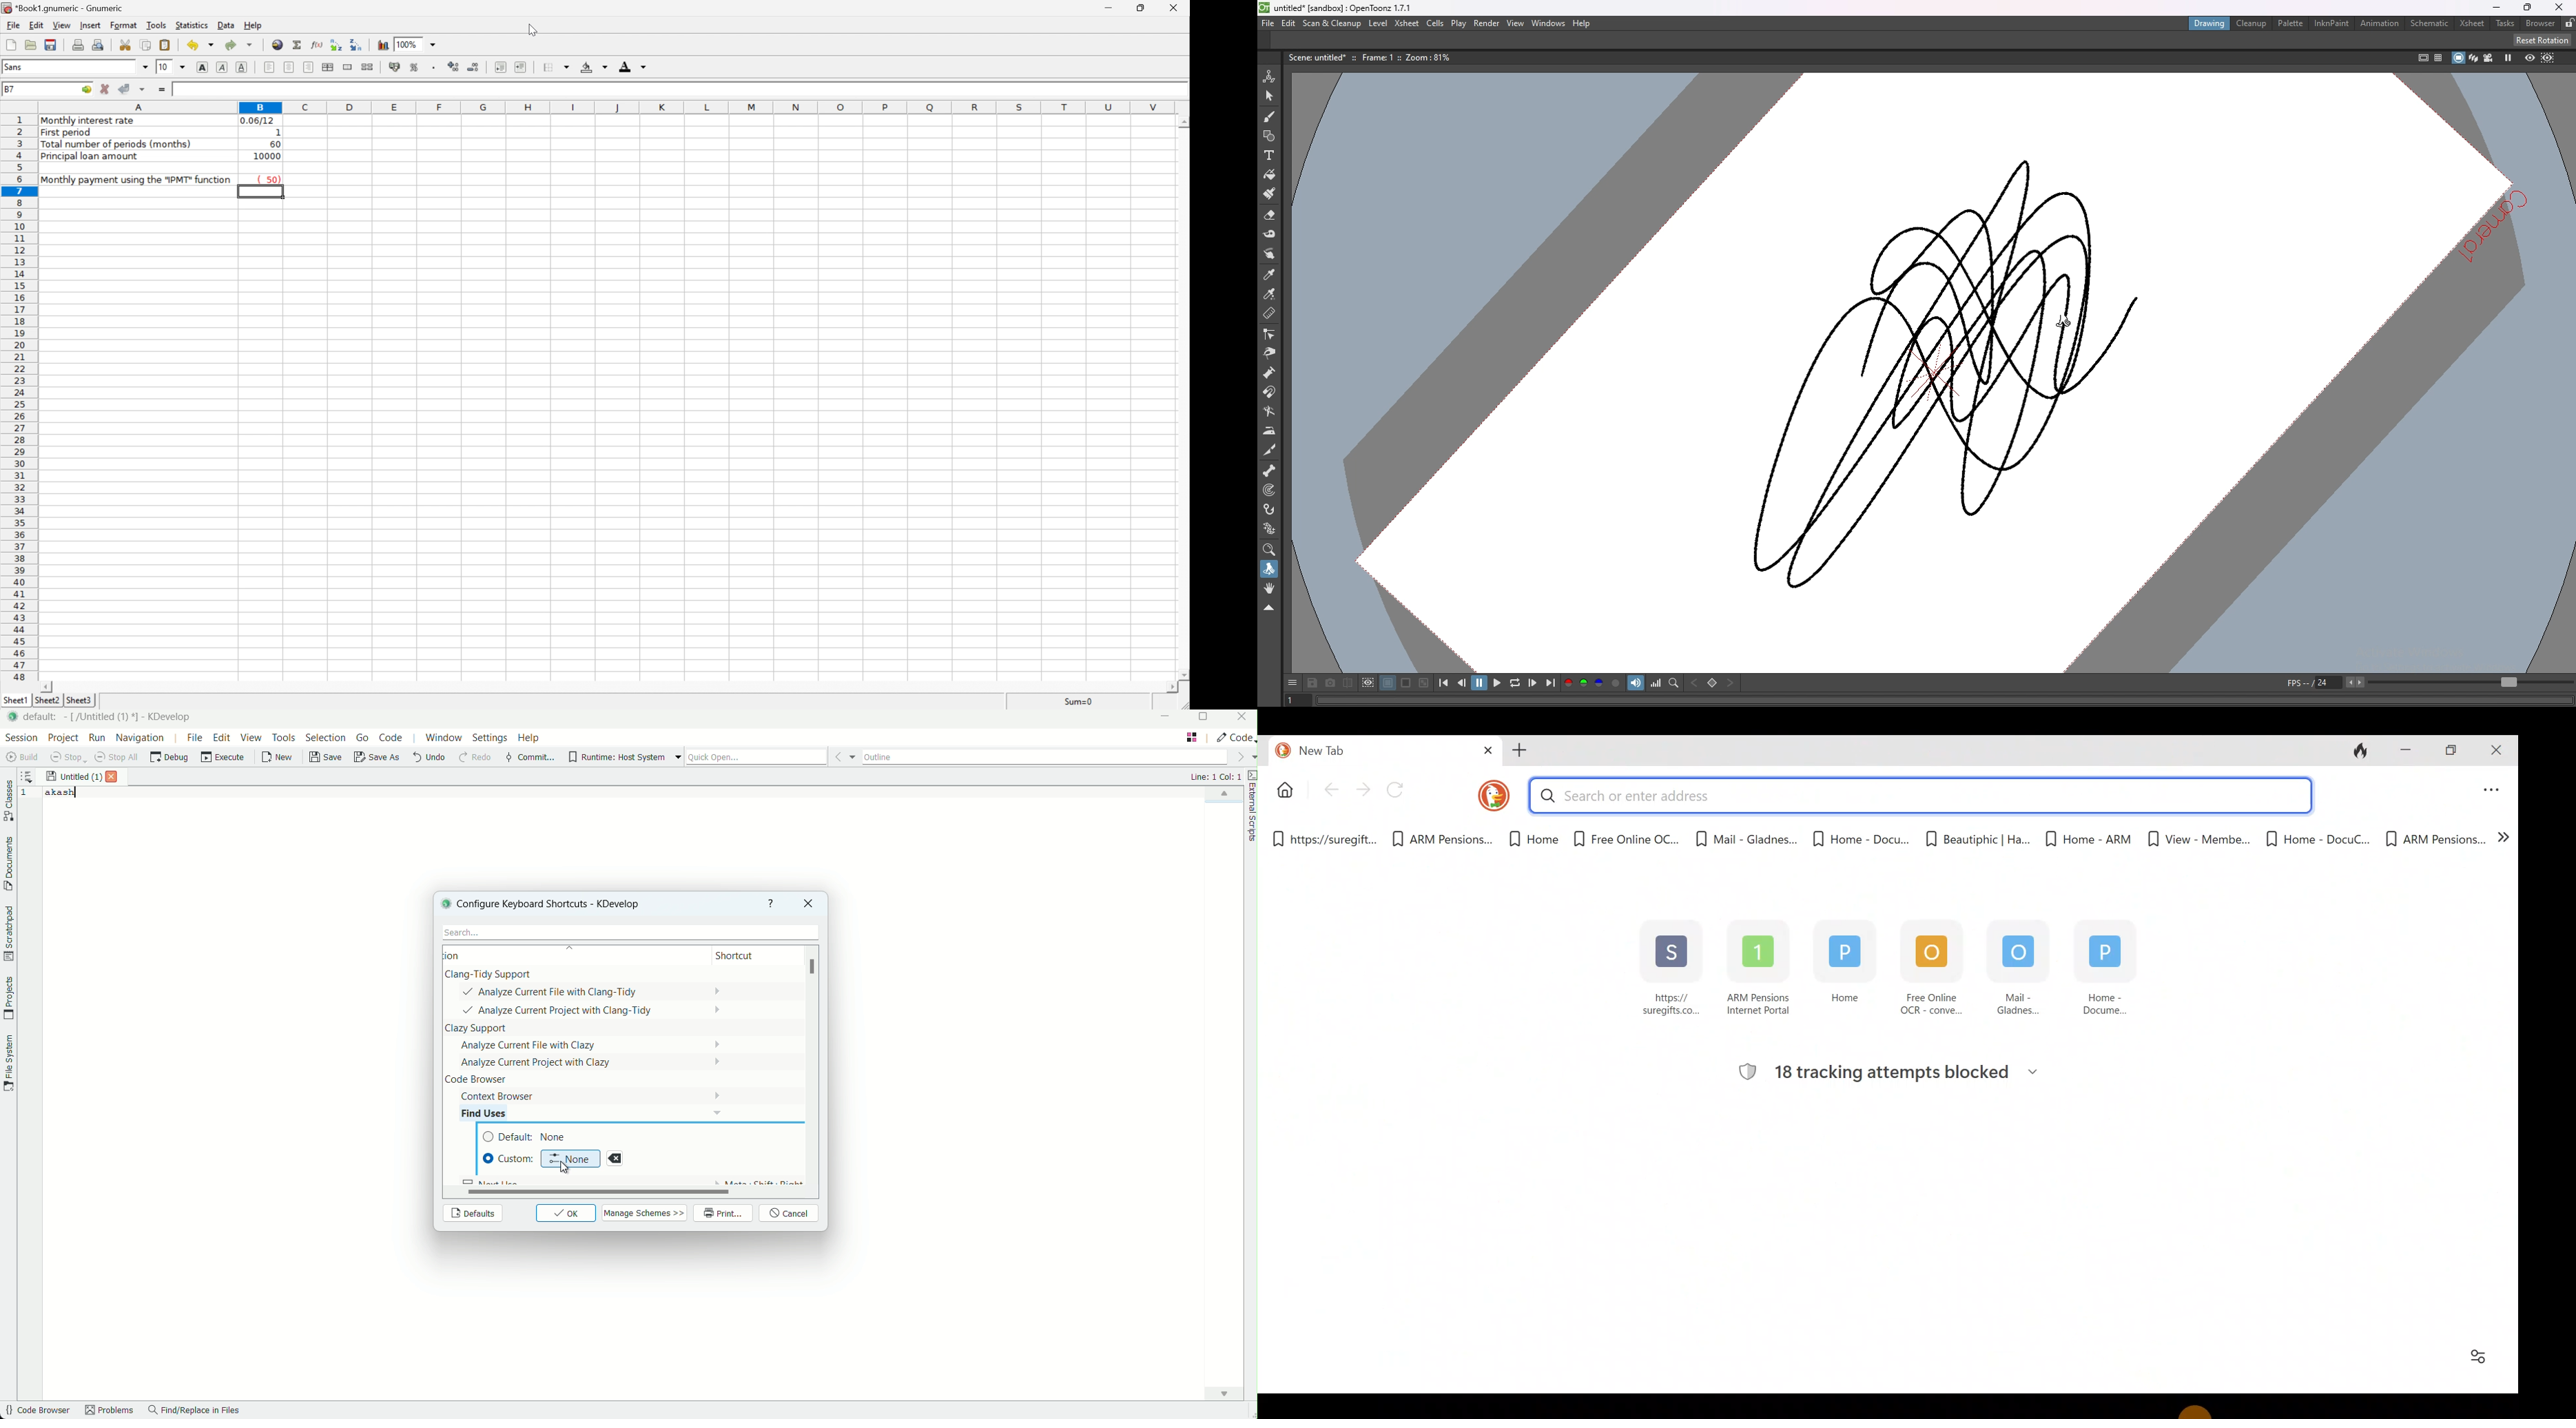 The image size is (2576, 1428). I want to click on Edit function in current cell, so click(316, 45).